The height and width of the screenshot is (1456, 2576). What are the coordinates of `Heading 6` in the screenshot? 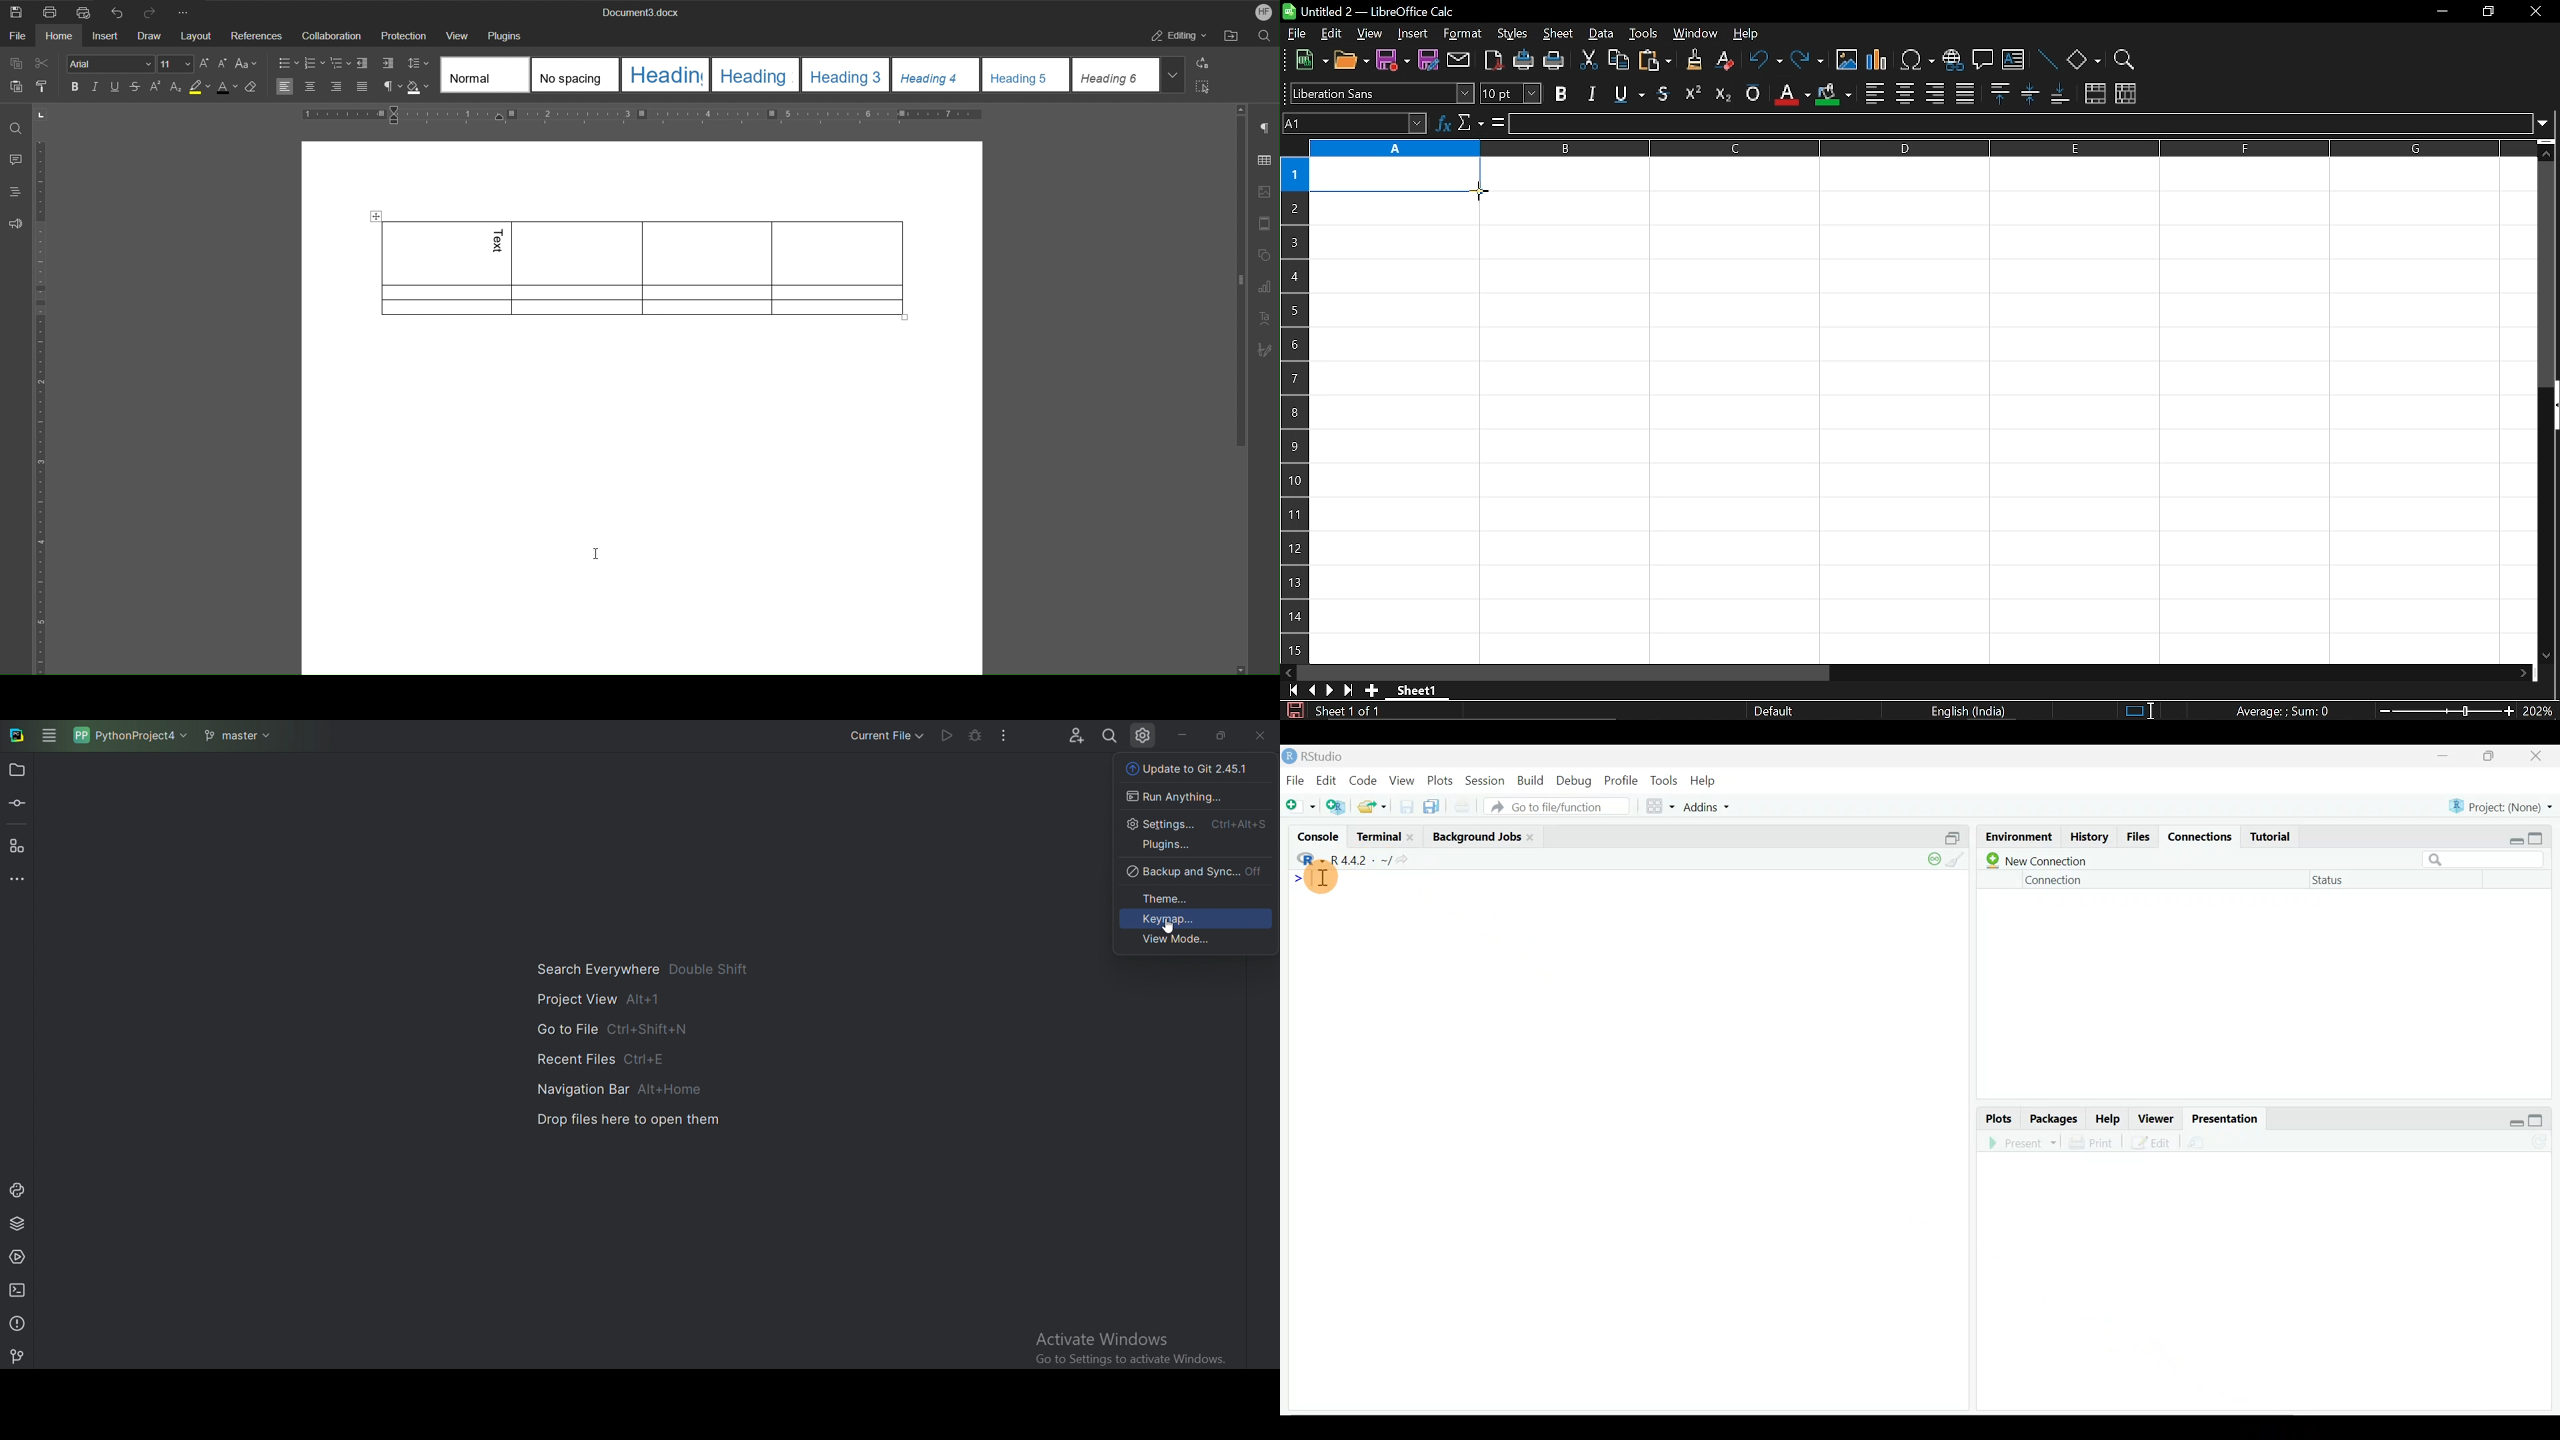 It's located at (1116, 75).